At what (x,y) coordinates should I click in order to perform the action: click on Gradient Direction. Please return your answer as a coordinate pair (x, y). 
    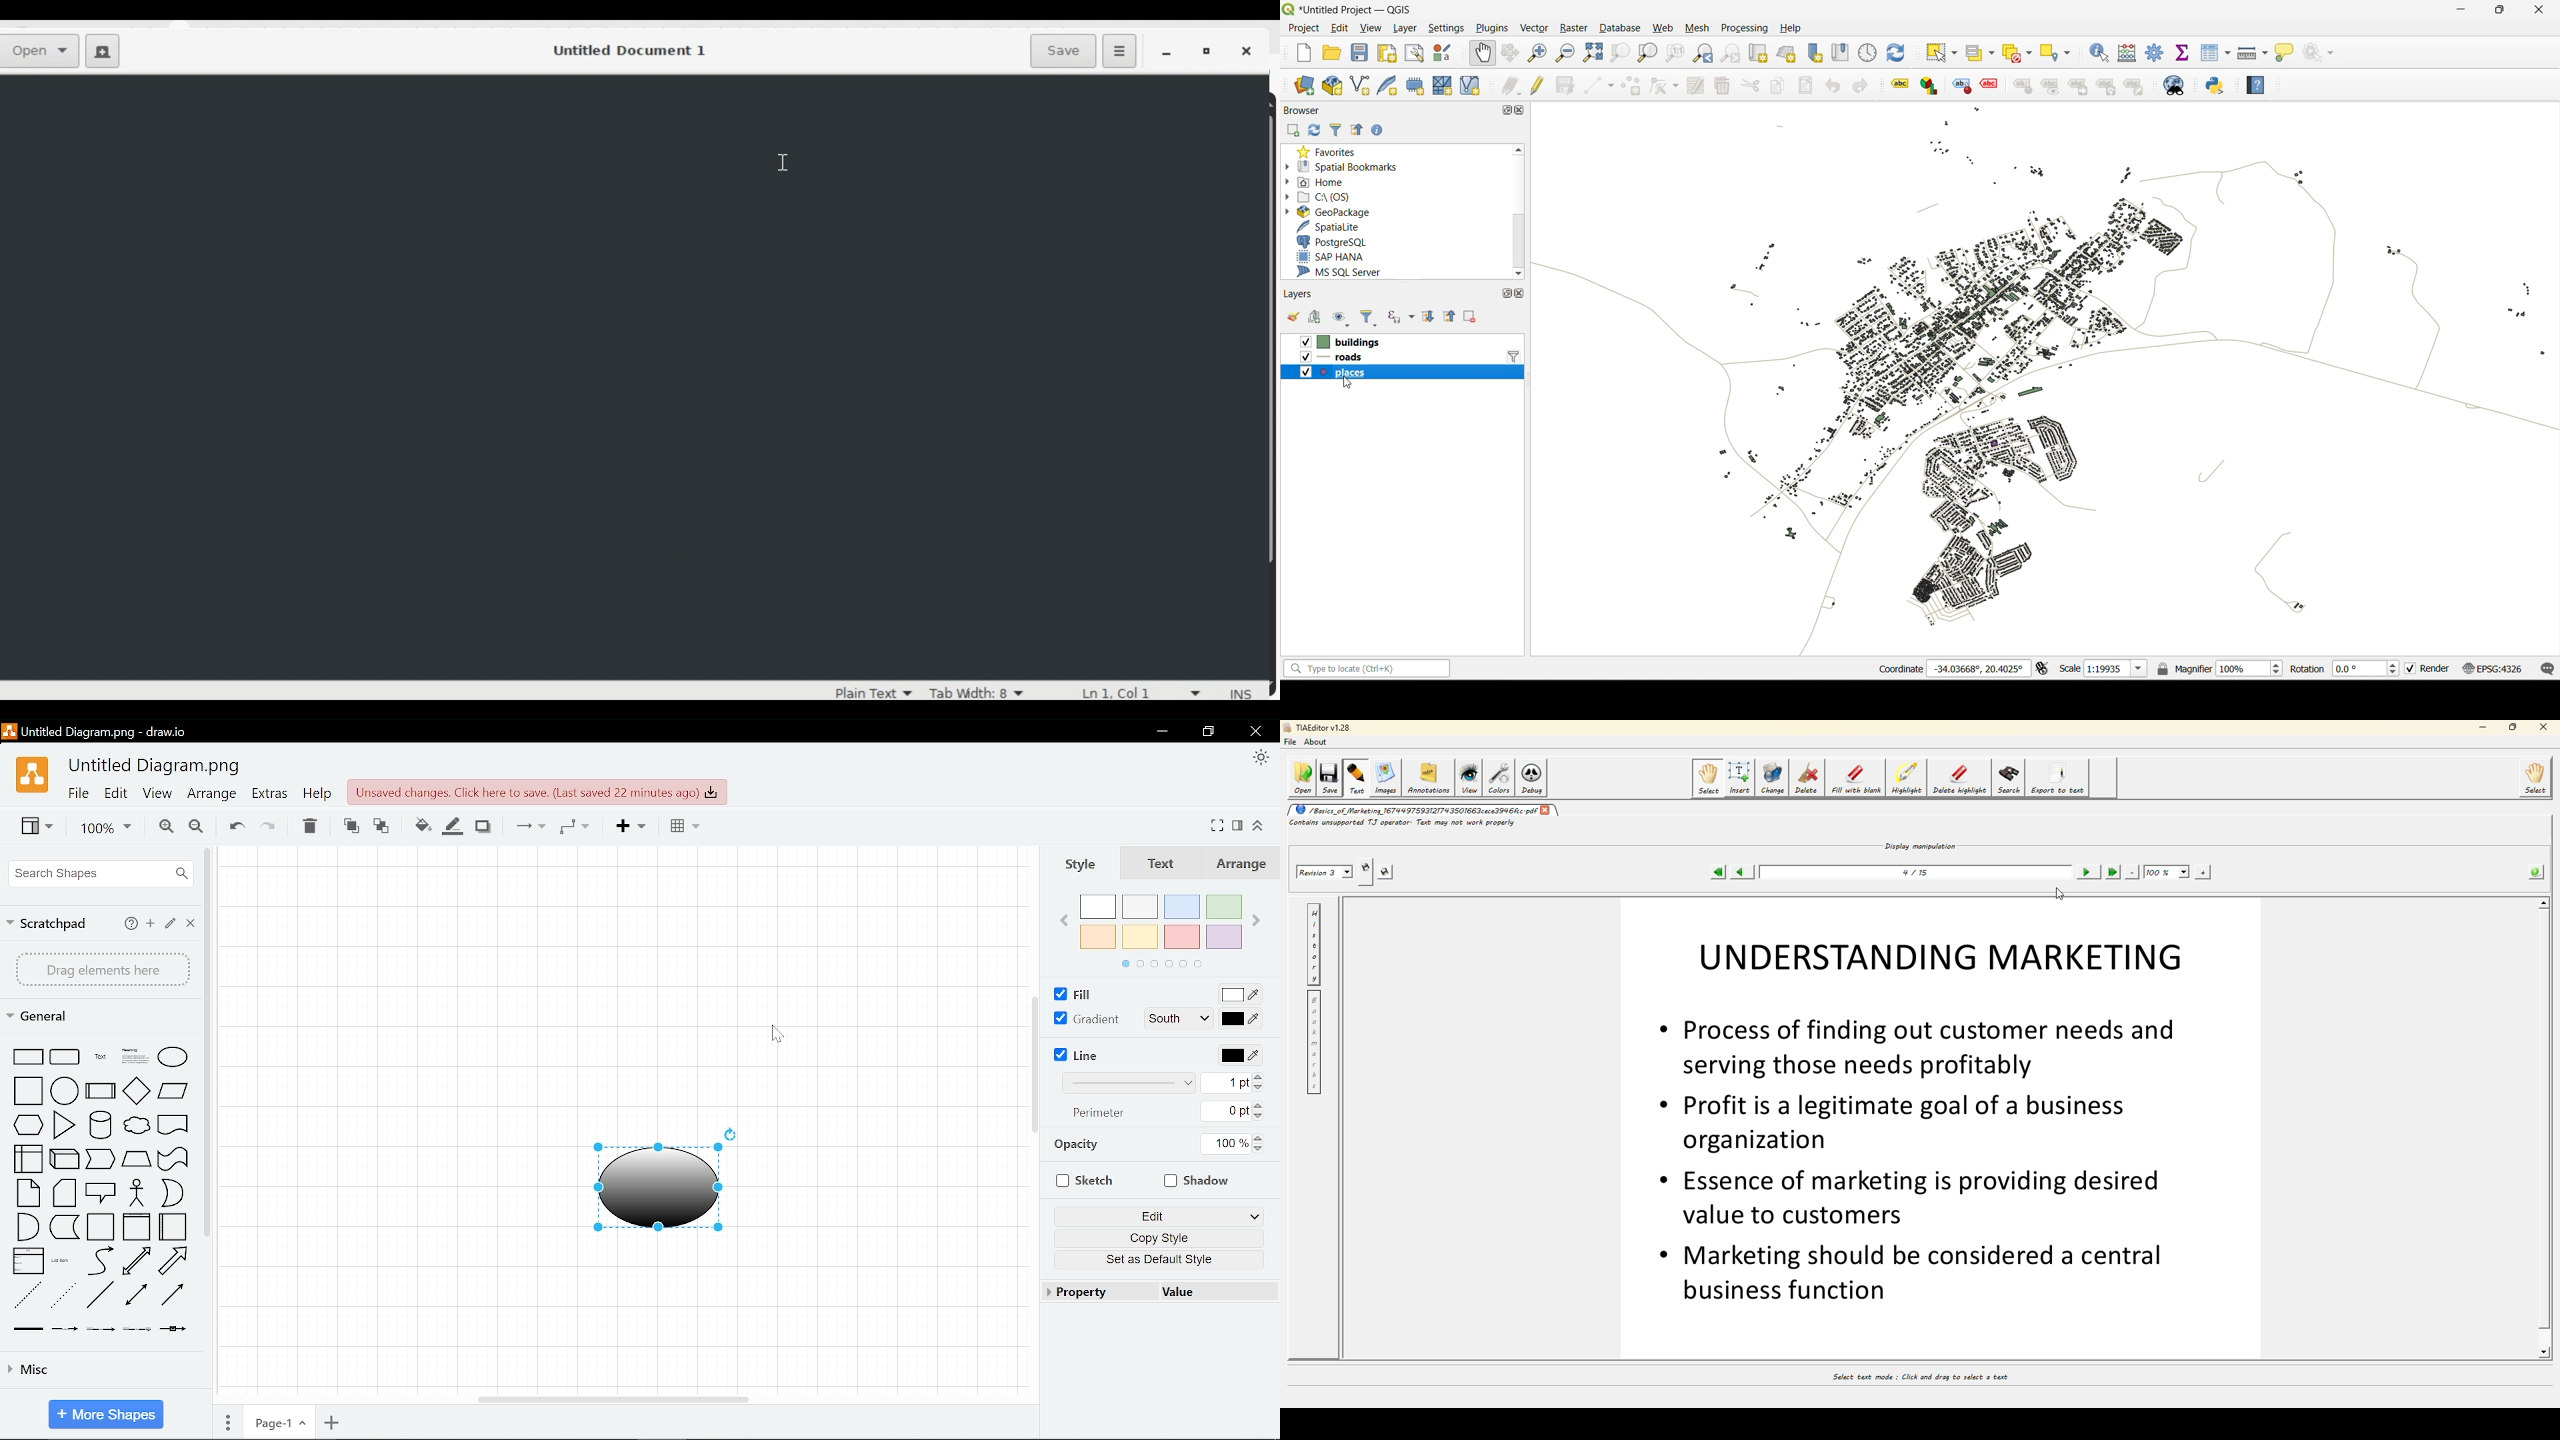
    Looking at the image, I should click on (1181, 1018).